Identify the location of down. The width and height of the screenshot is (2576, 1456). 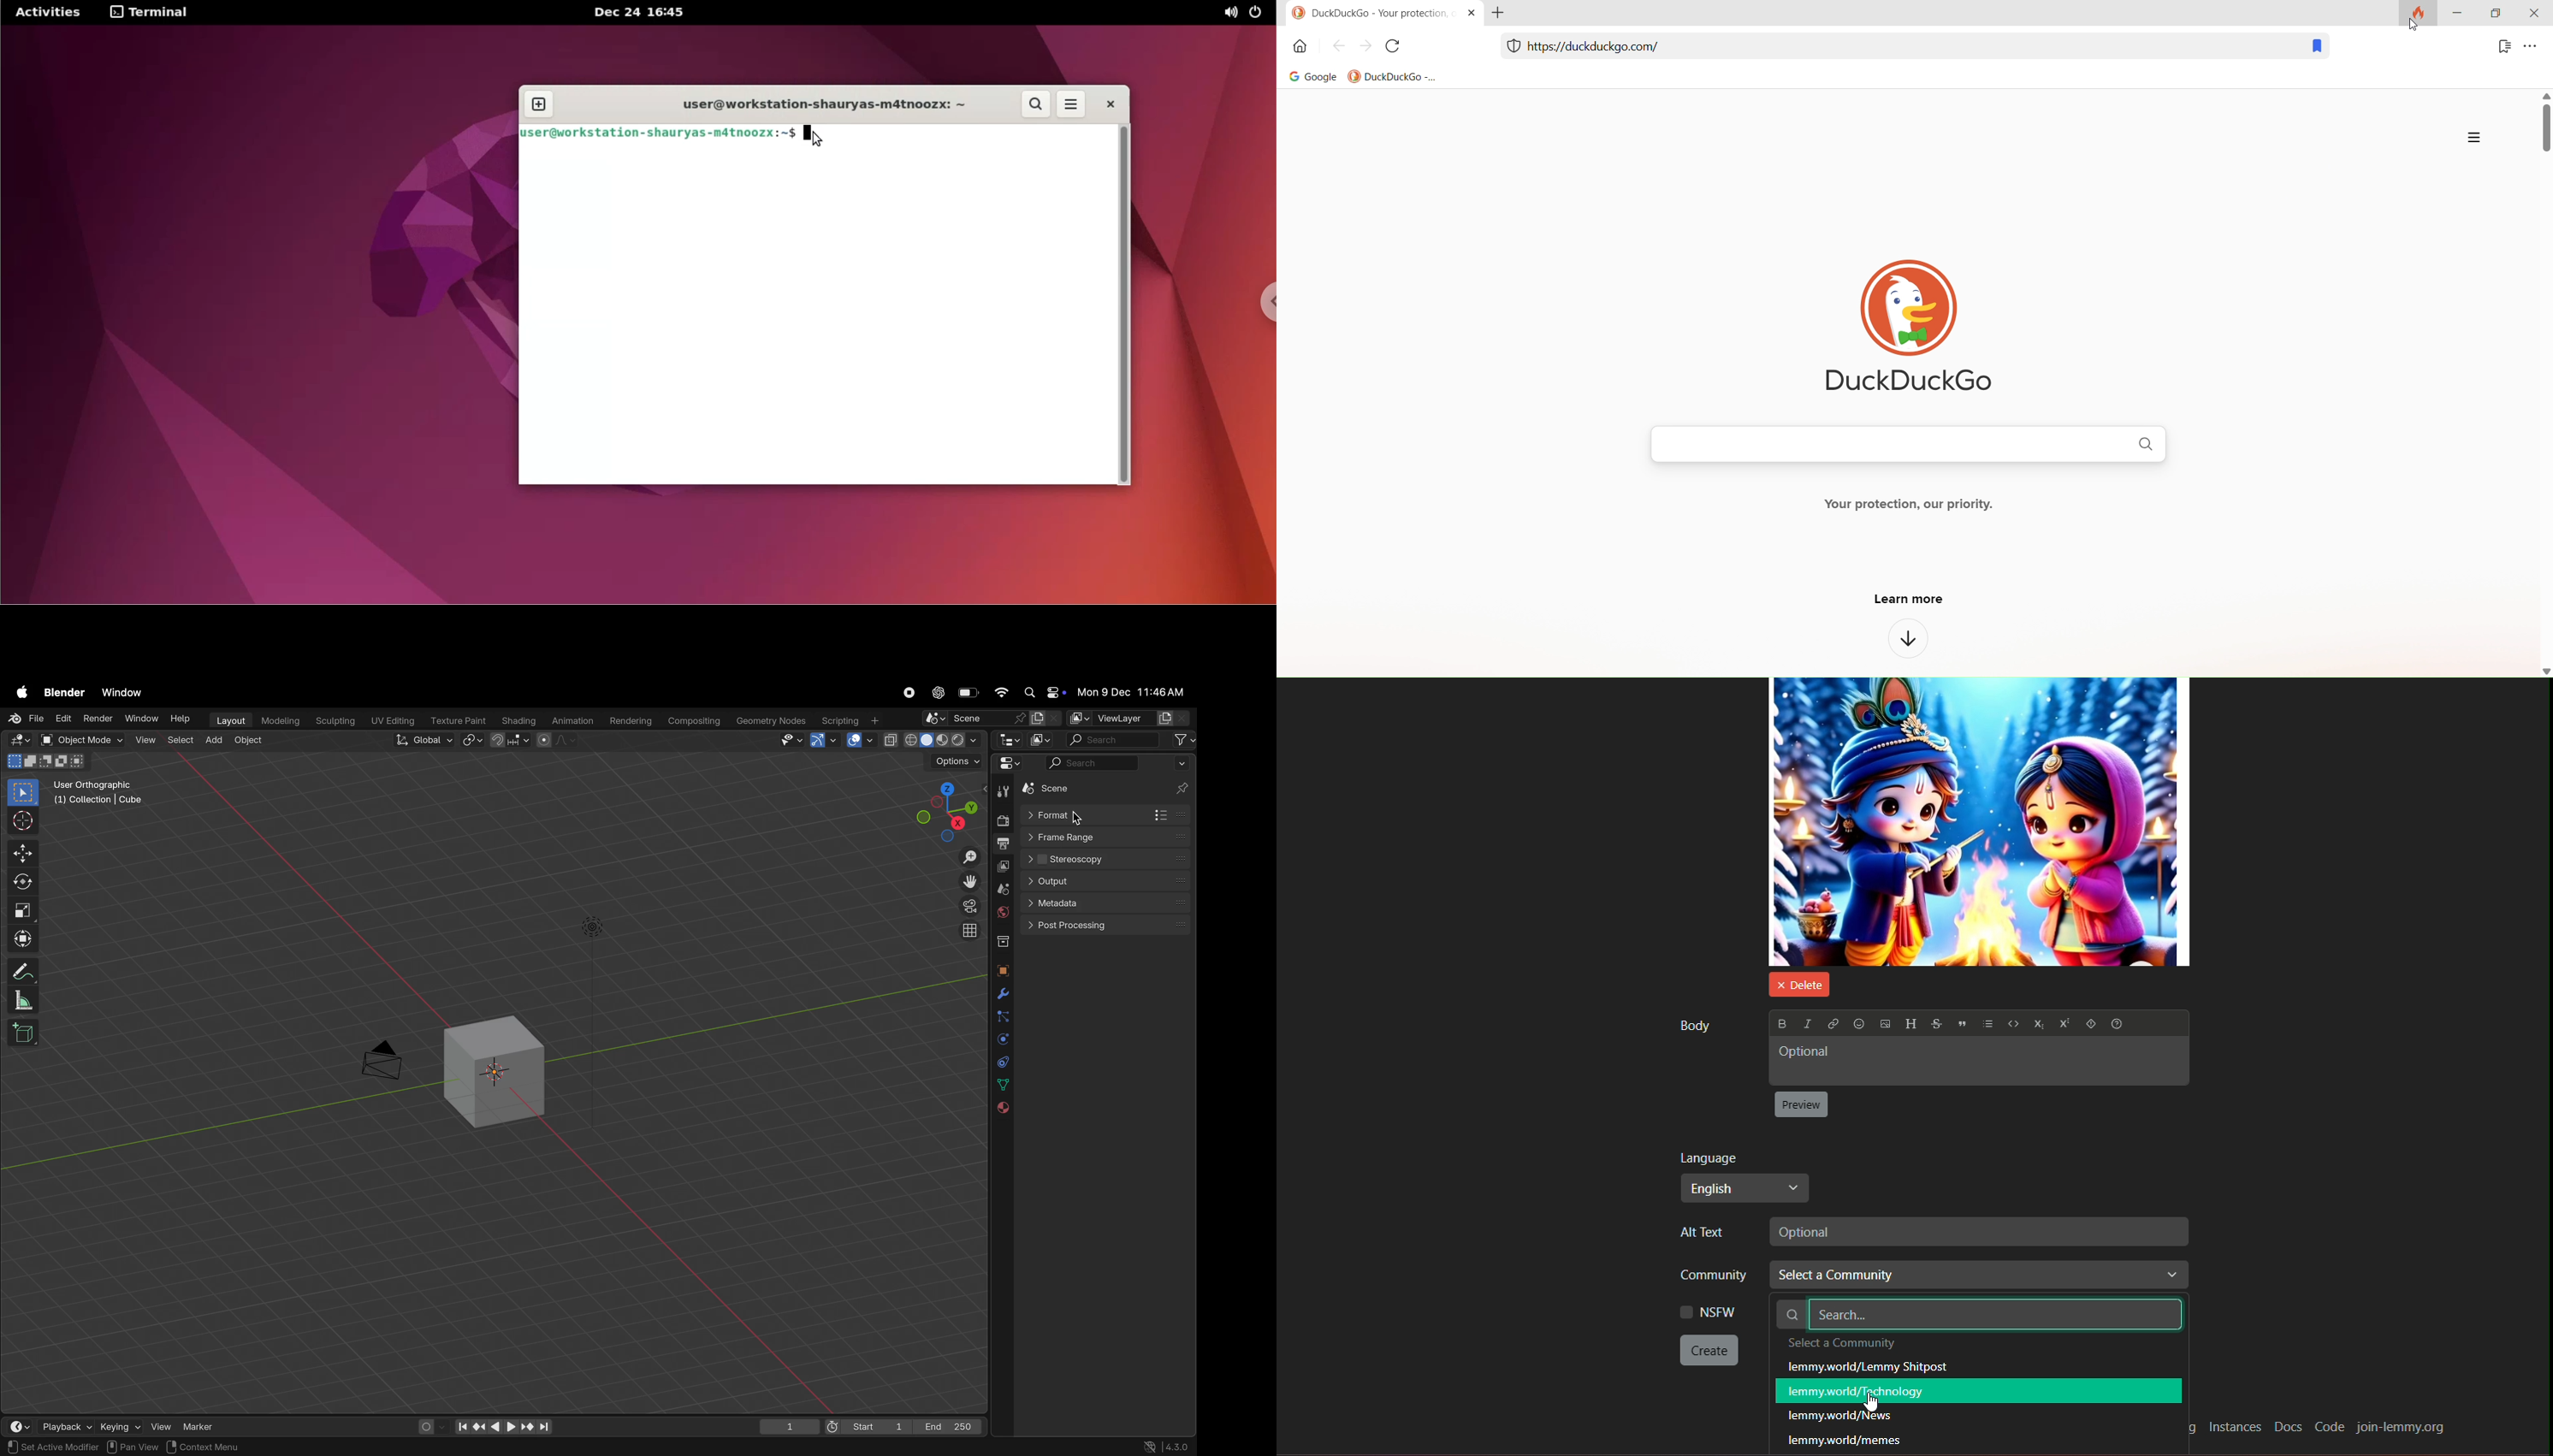
(1907, 645).